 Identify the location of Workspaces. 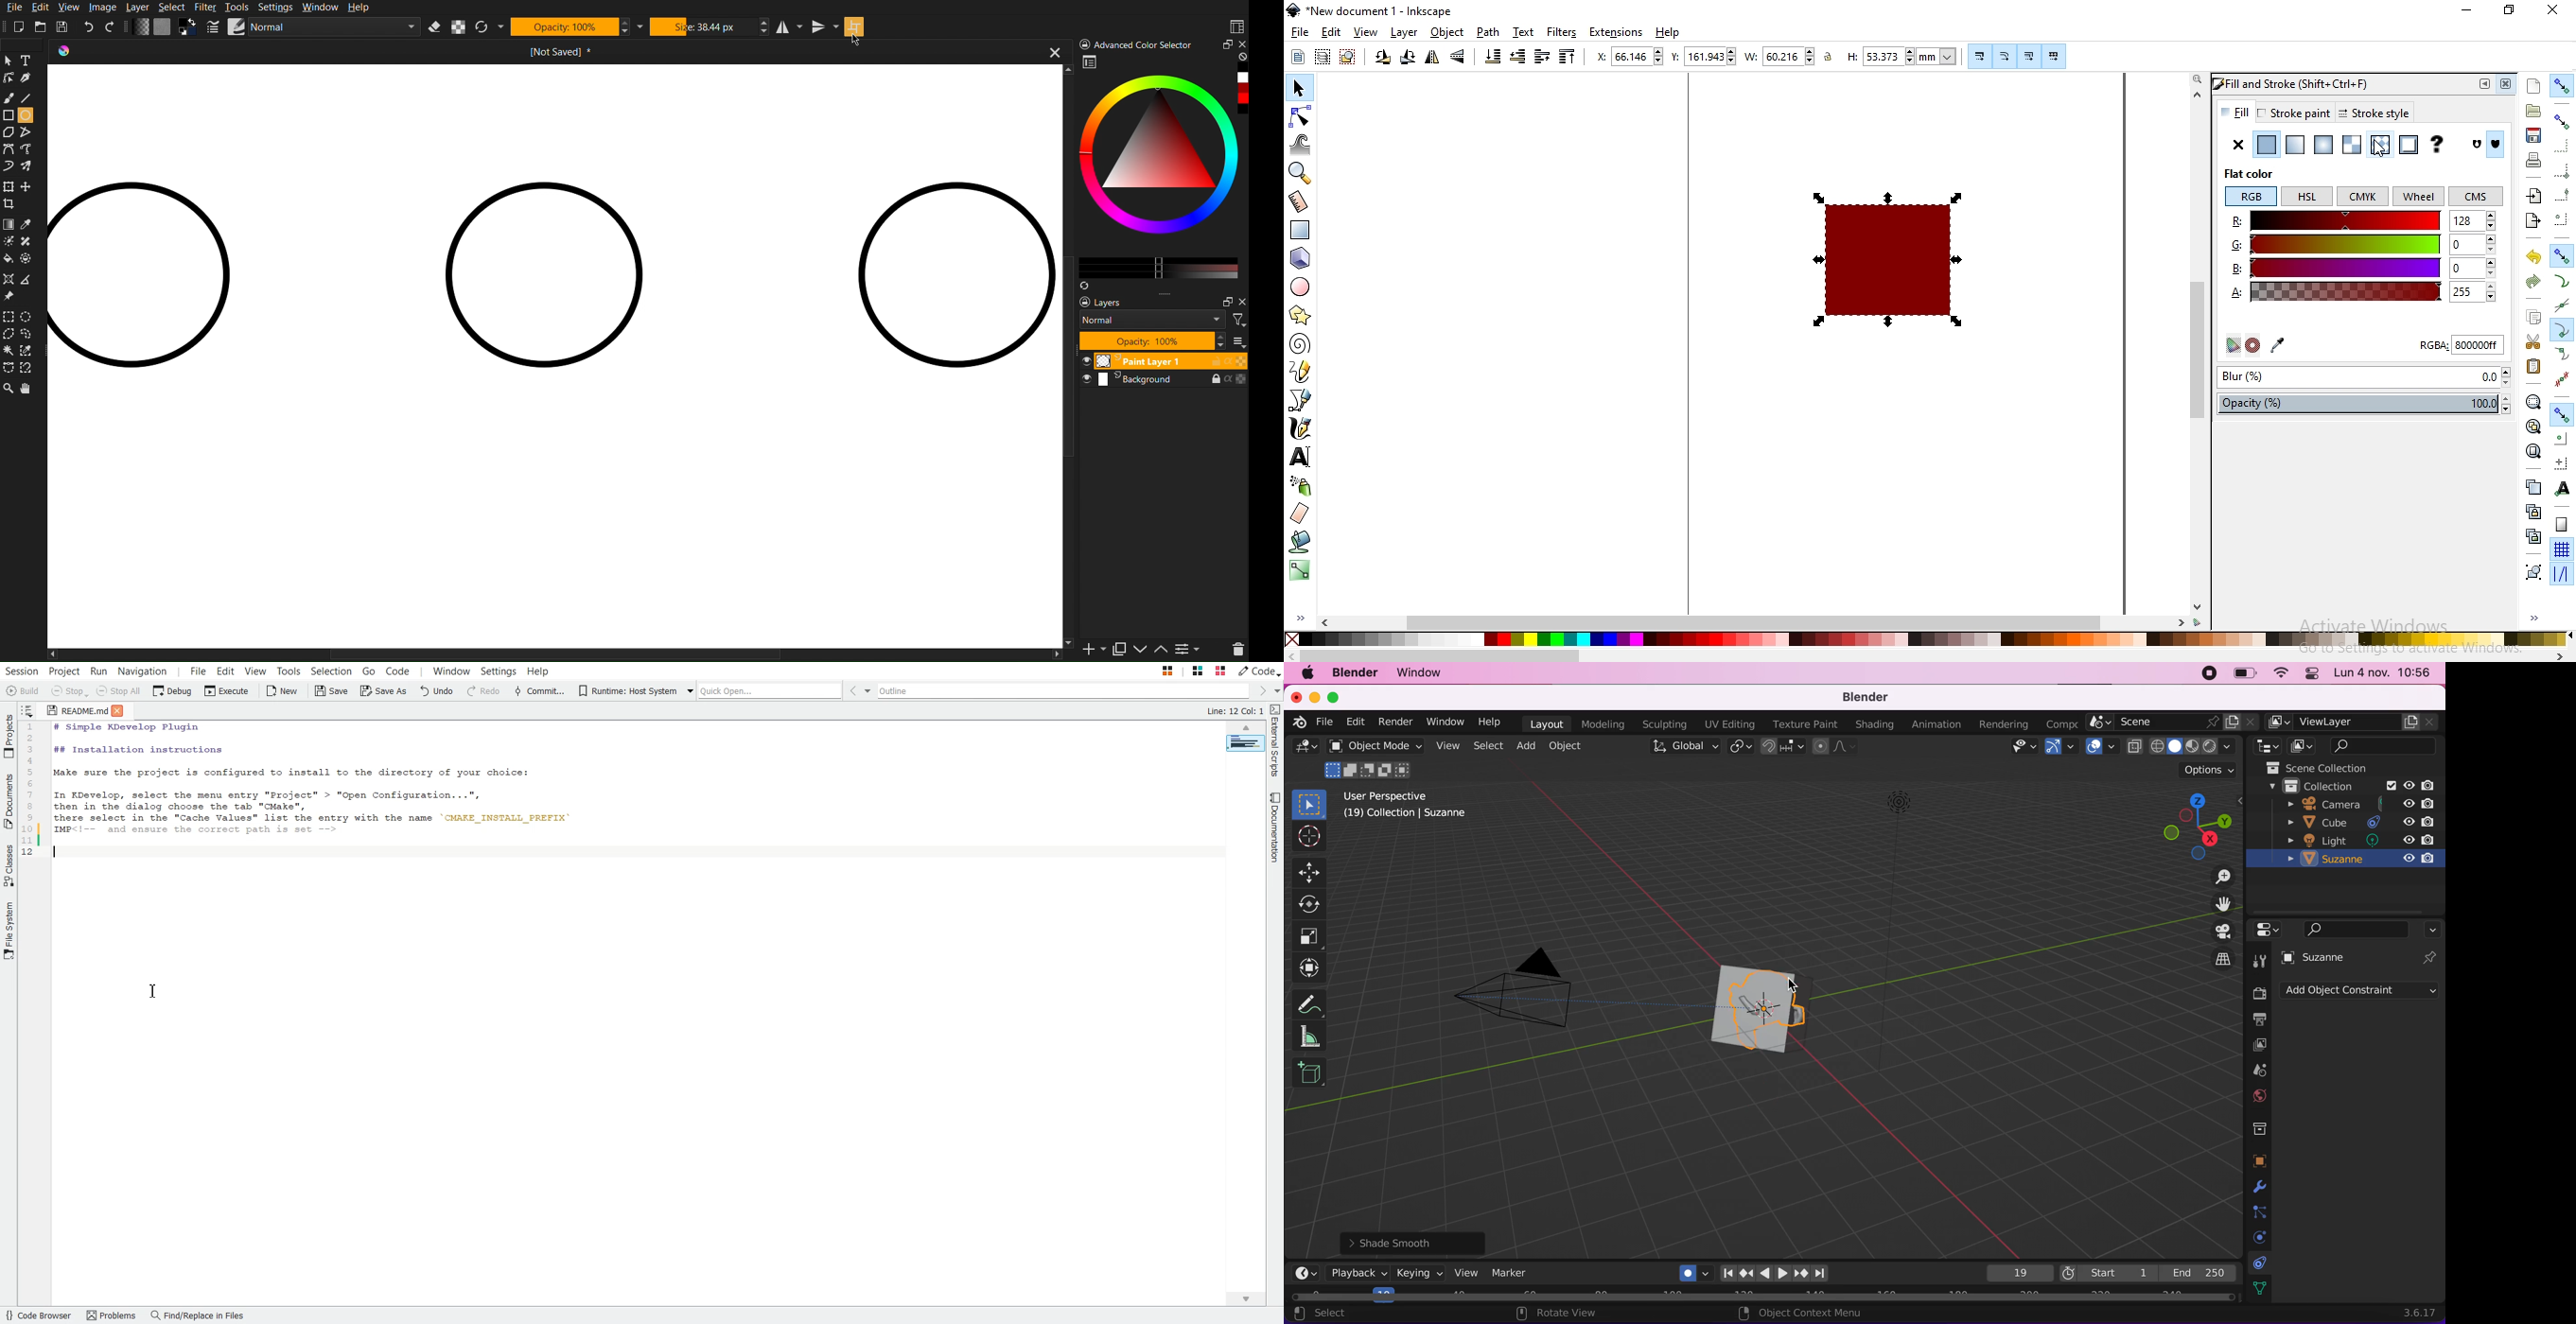
(1236, 27).